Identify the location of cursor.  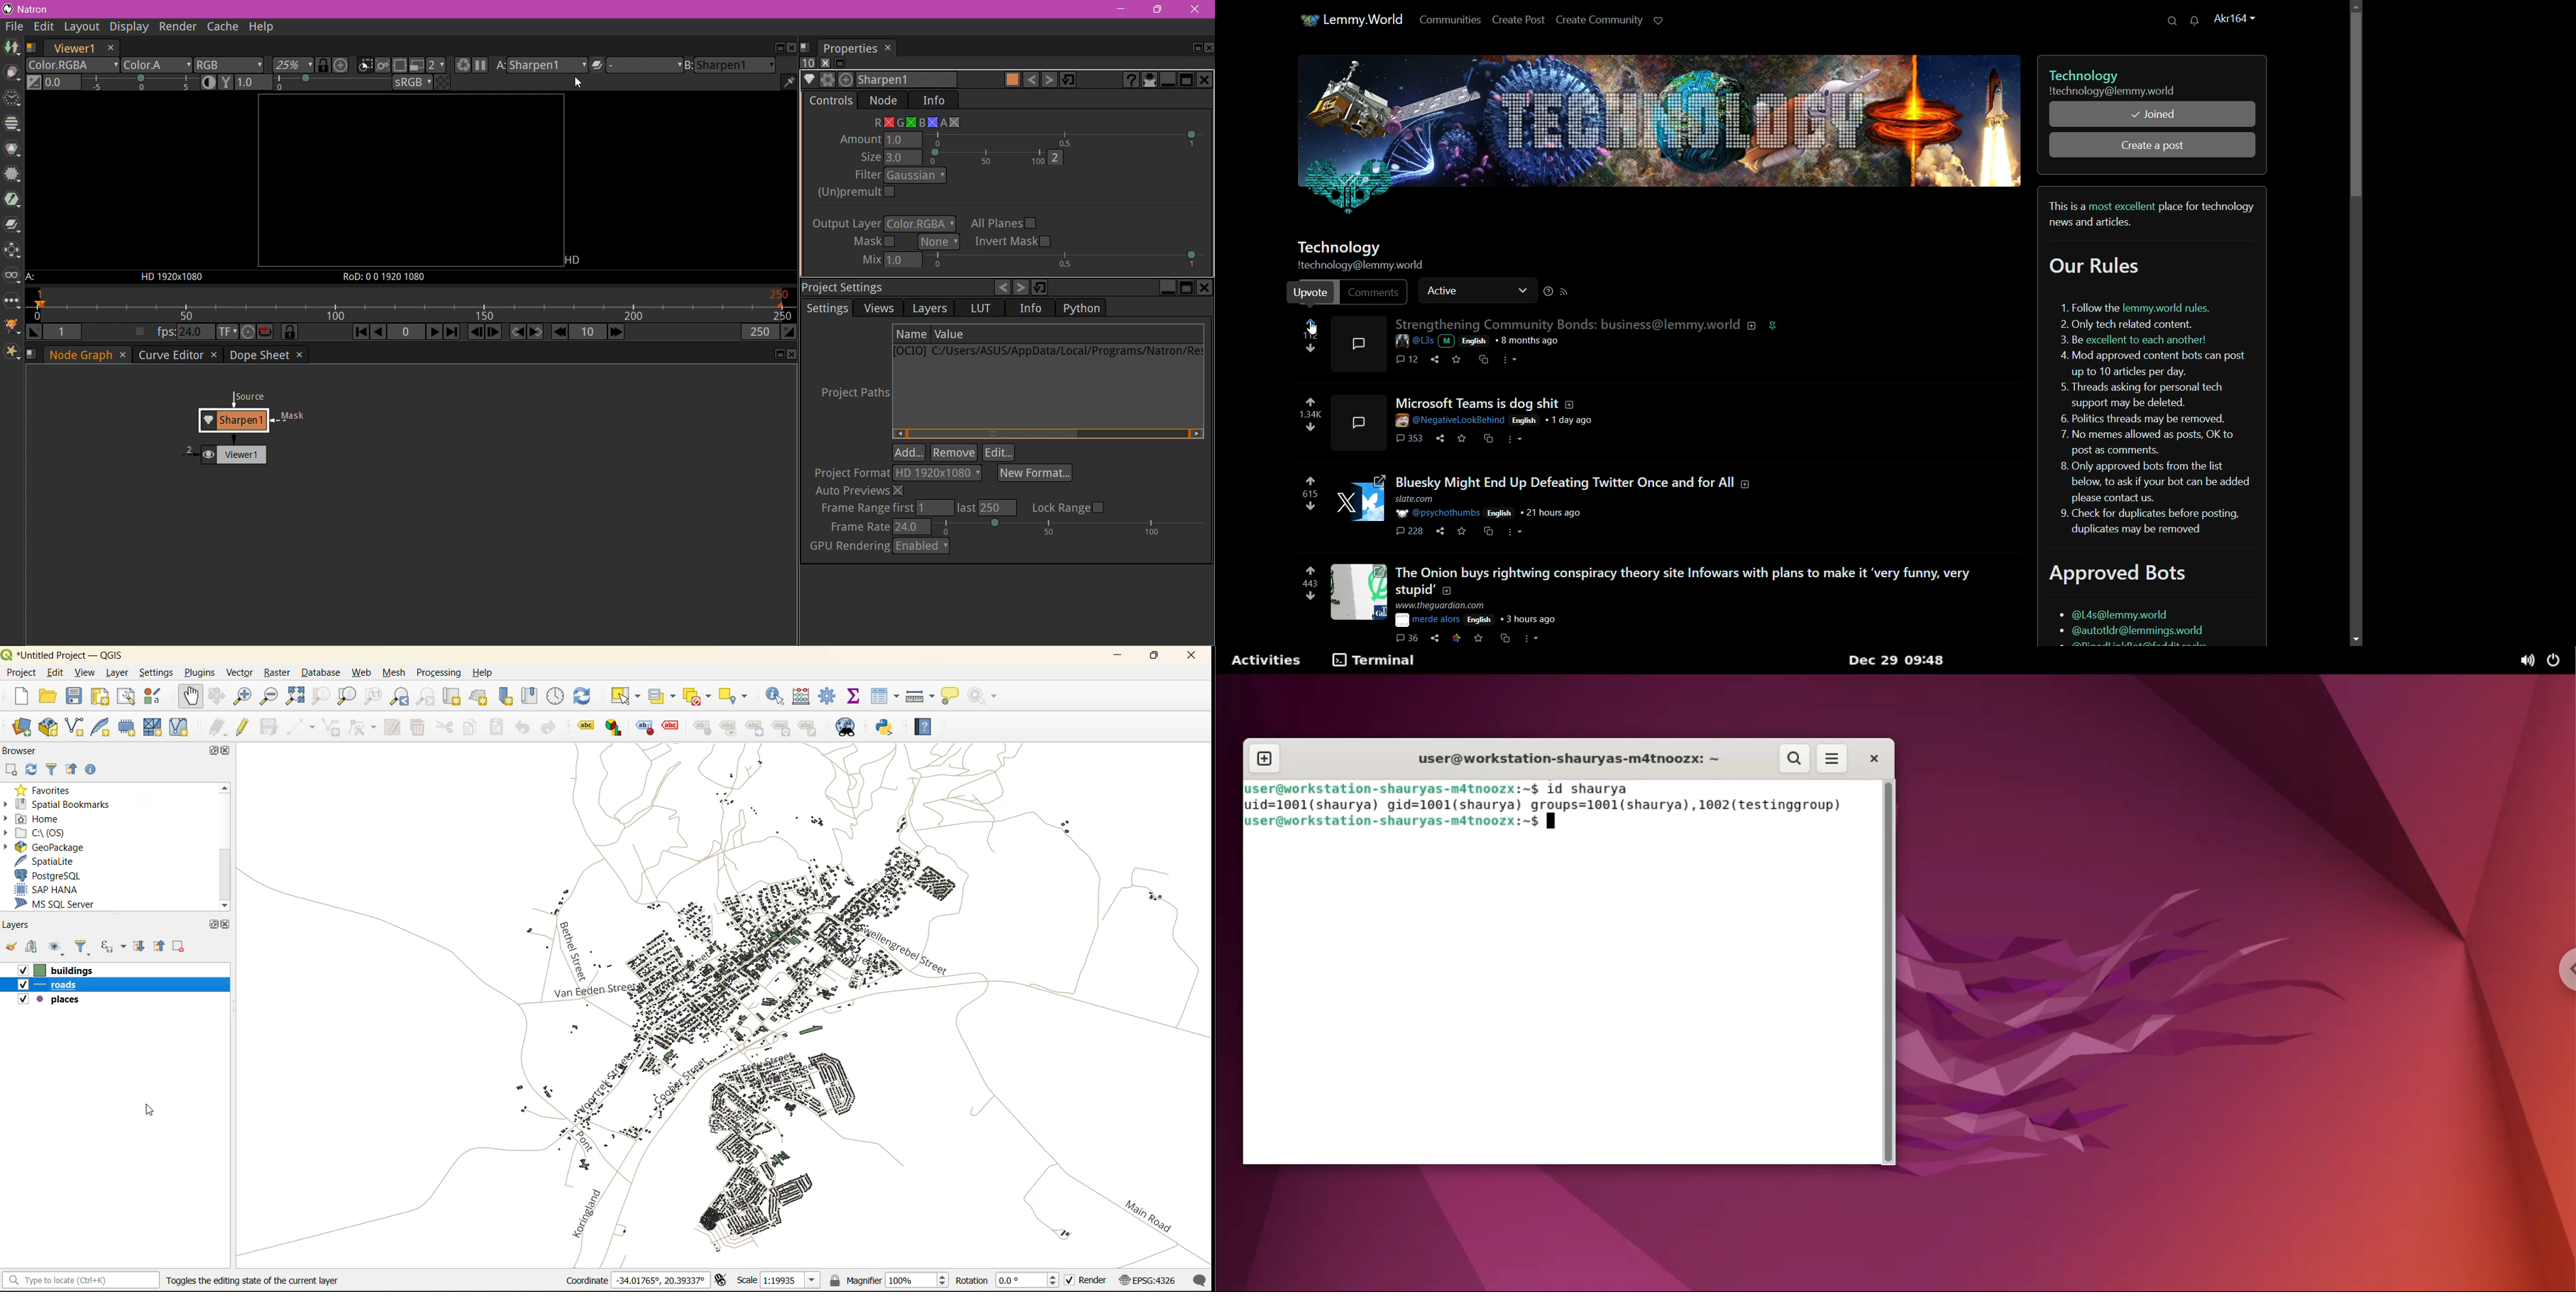
(1314, 328).